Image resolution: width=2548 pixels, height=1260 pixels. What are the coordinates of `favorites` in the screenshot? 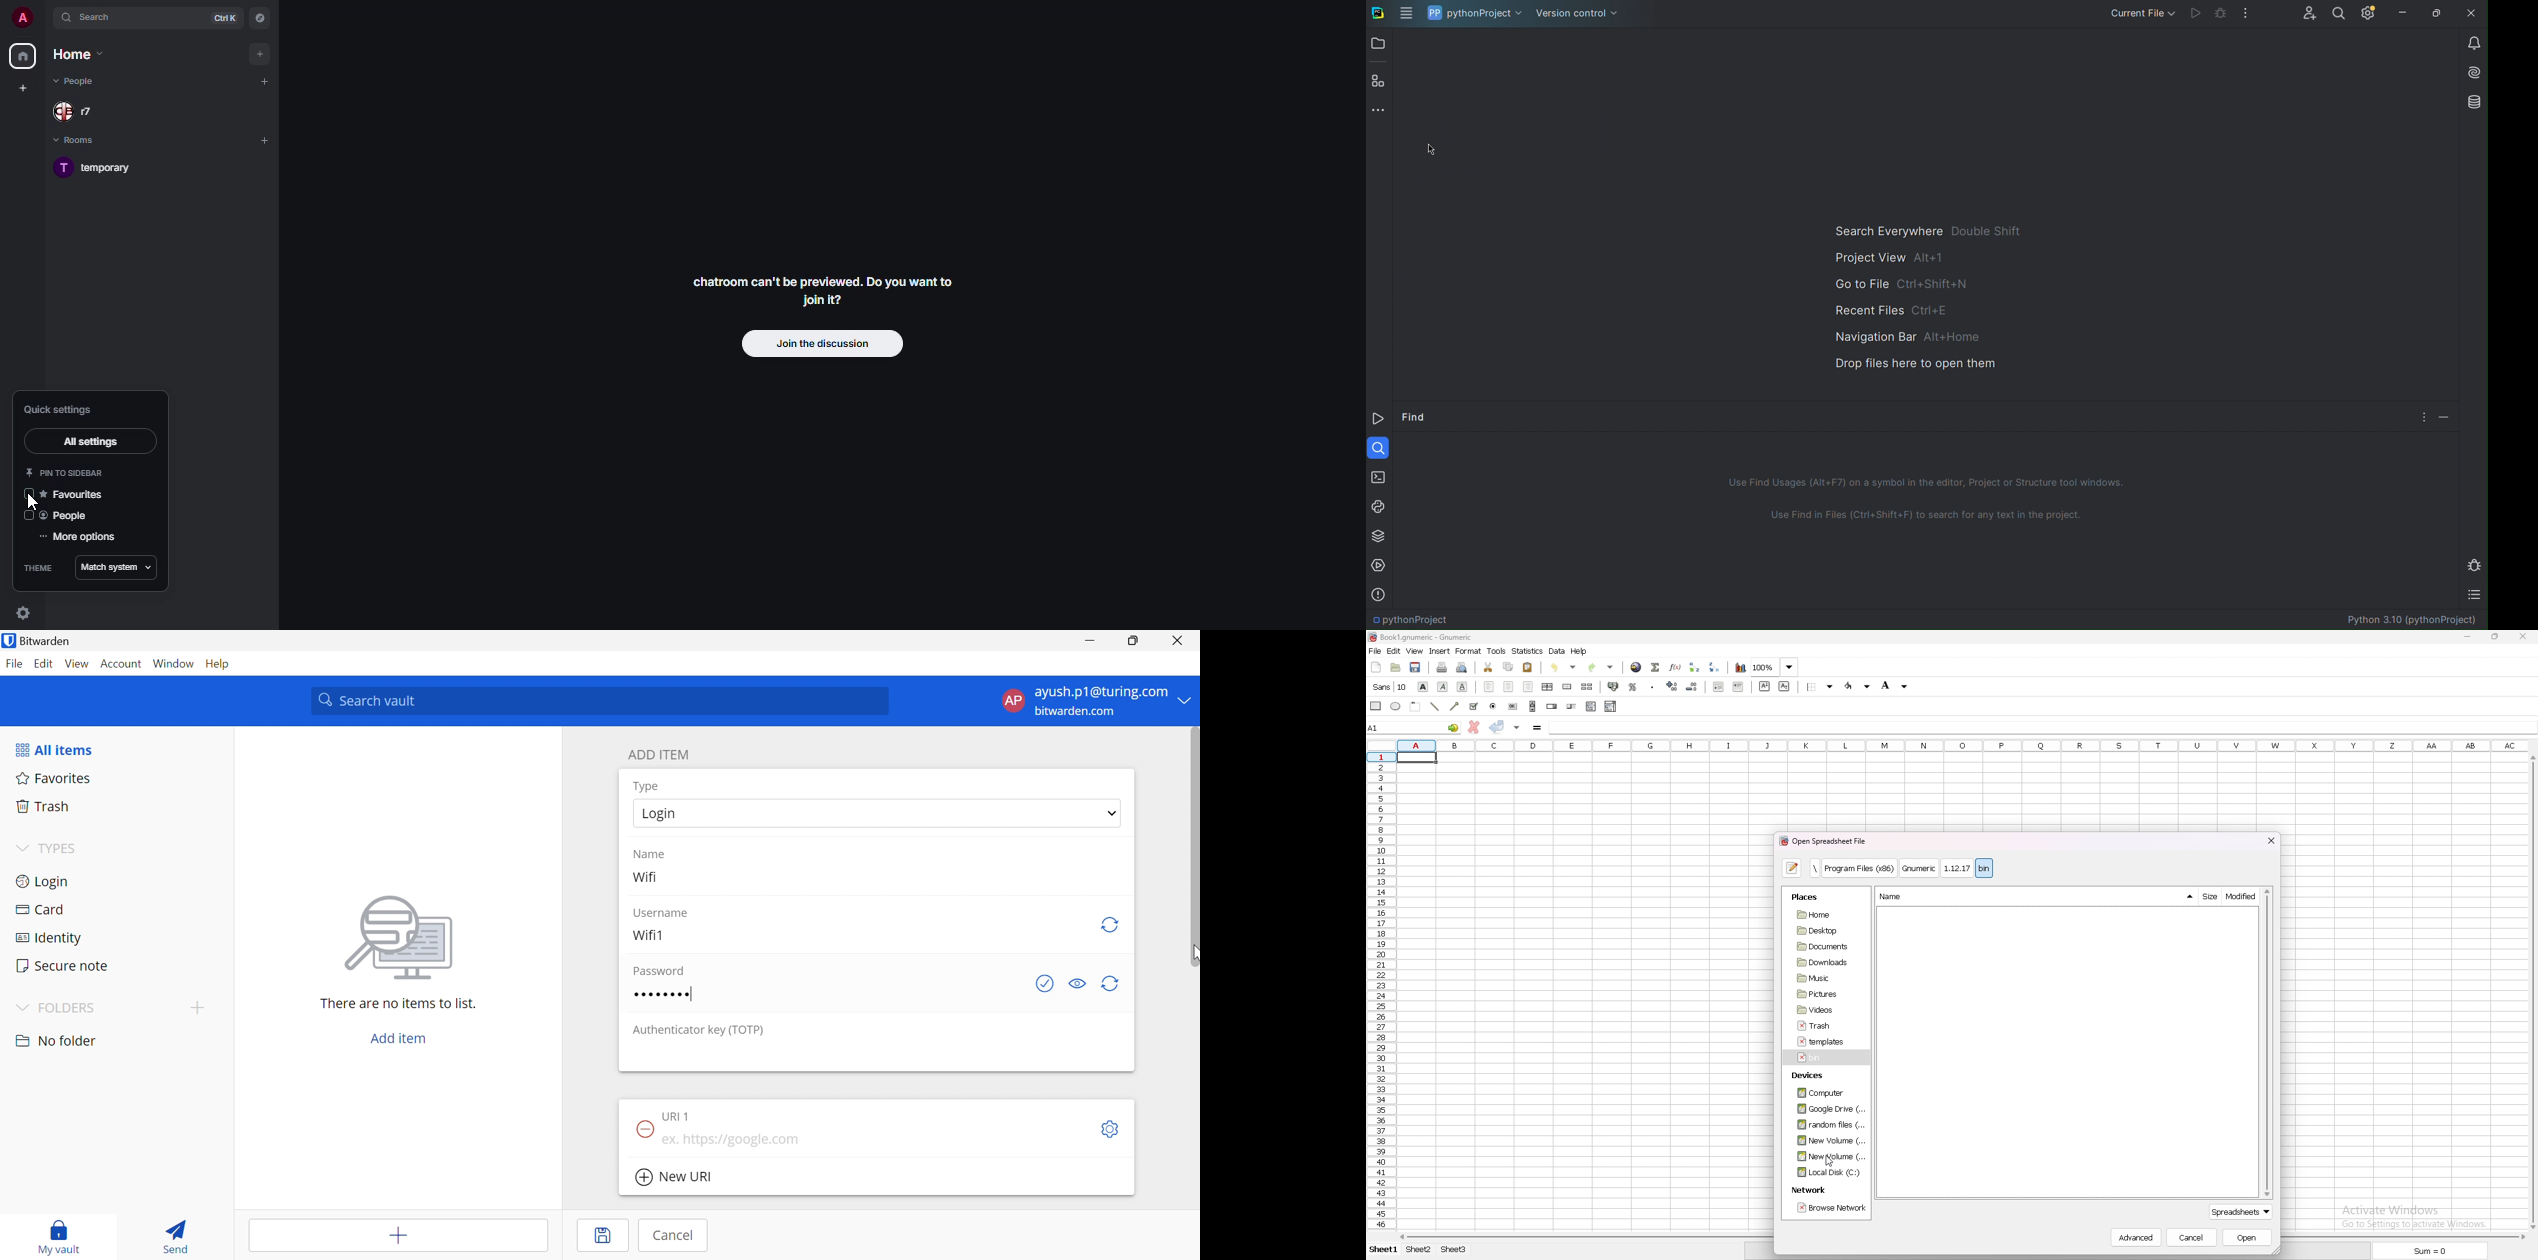 It's located at (72, 495).